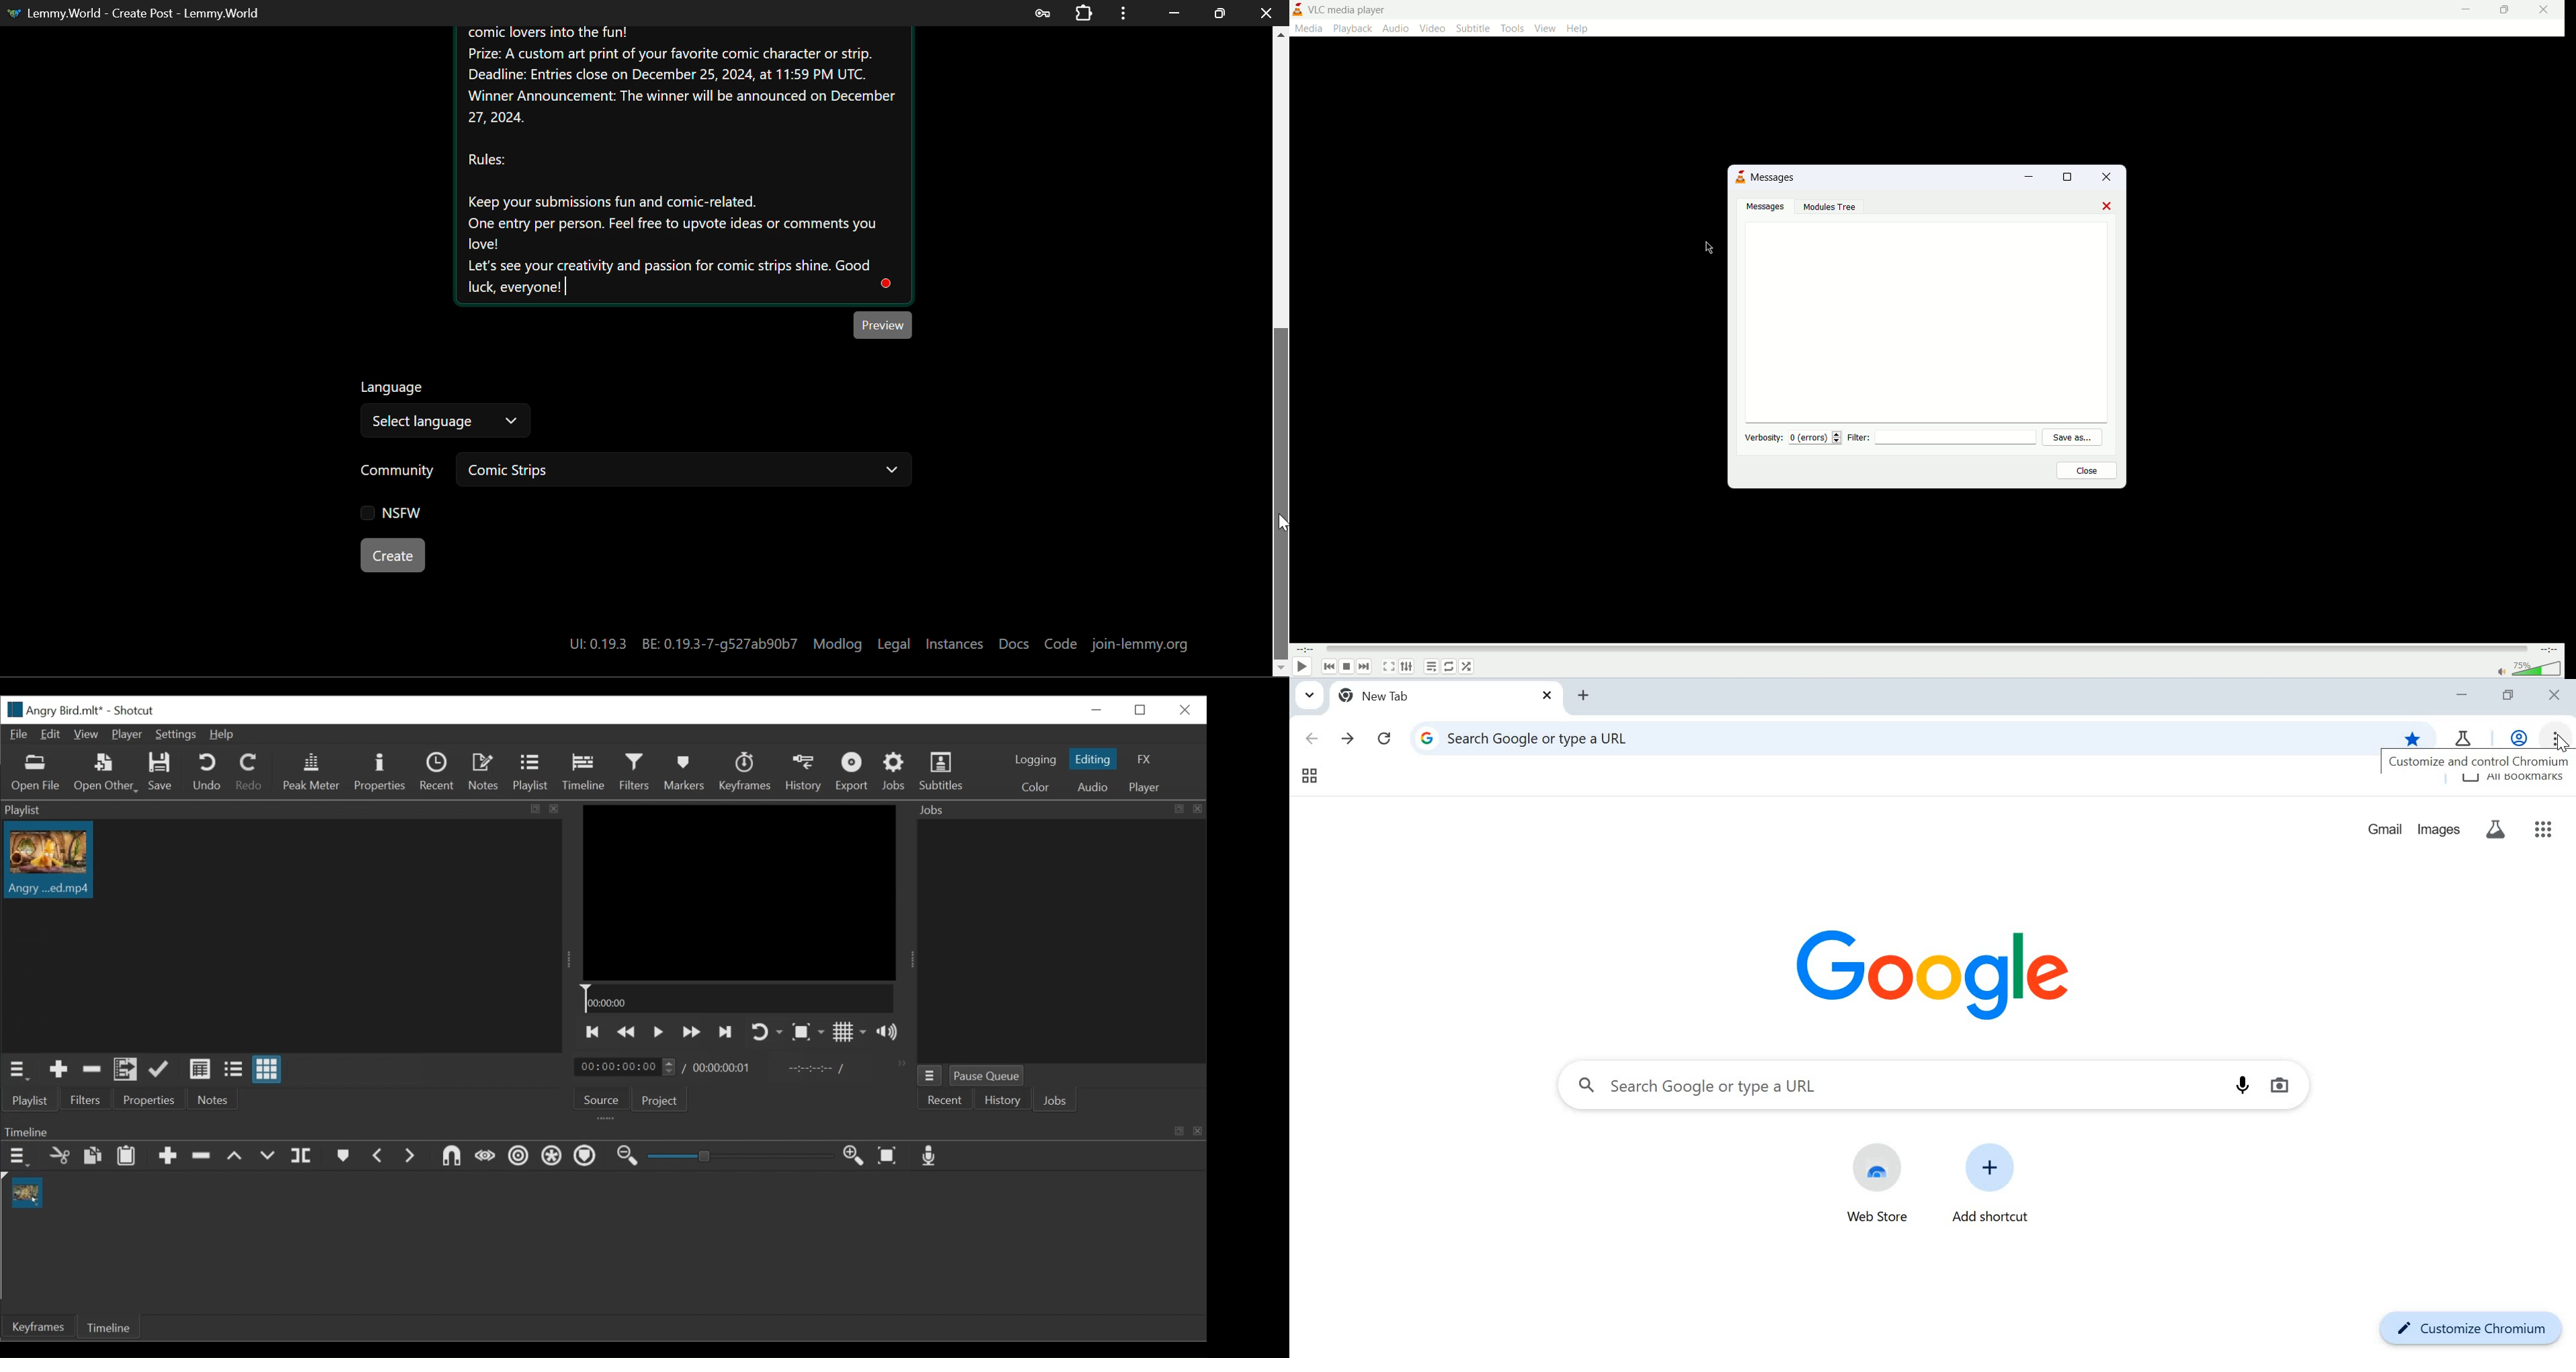 Image resolution: width=2576 pixels, height=1372 pixels. Describe the element at coordinates (988, 1076) in the screenshot. I see `Pause Queue` at that location.